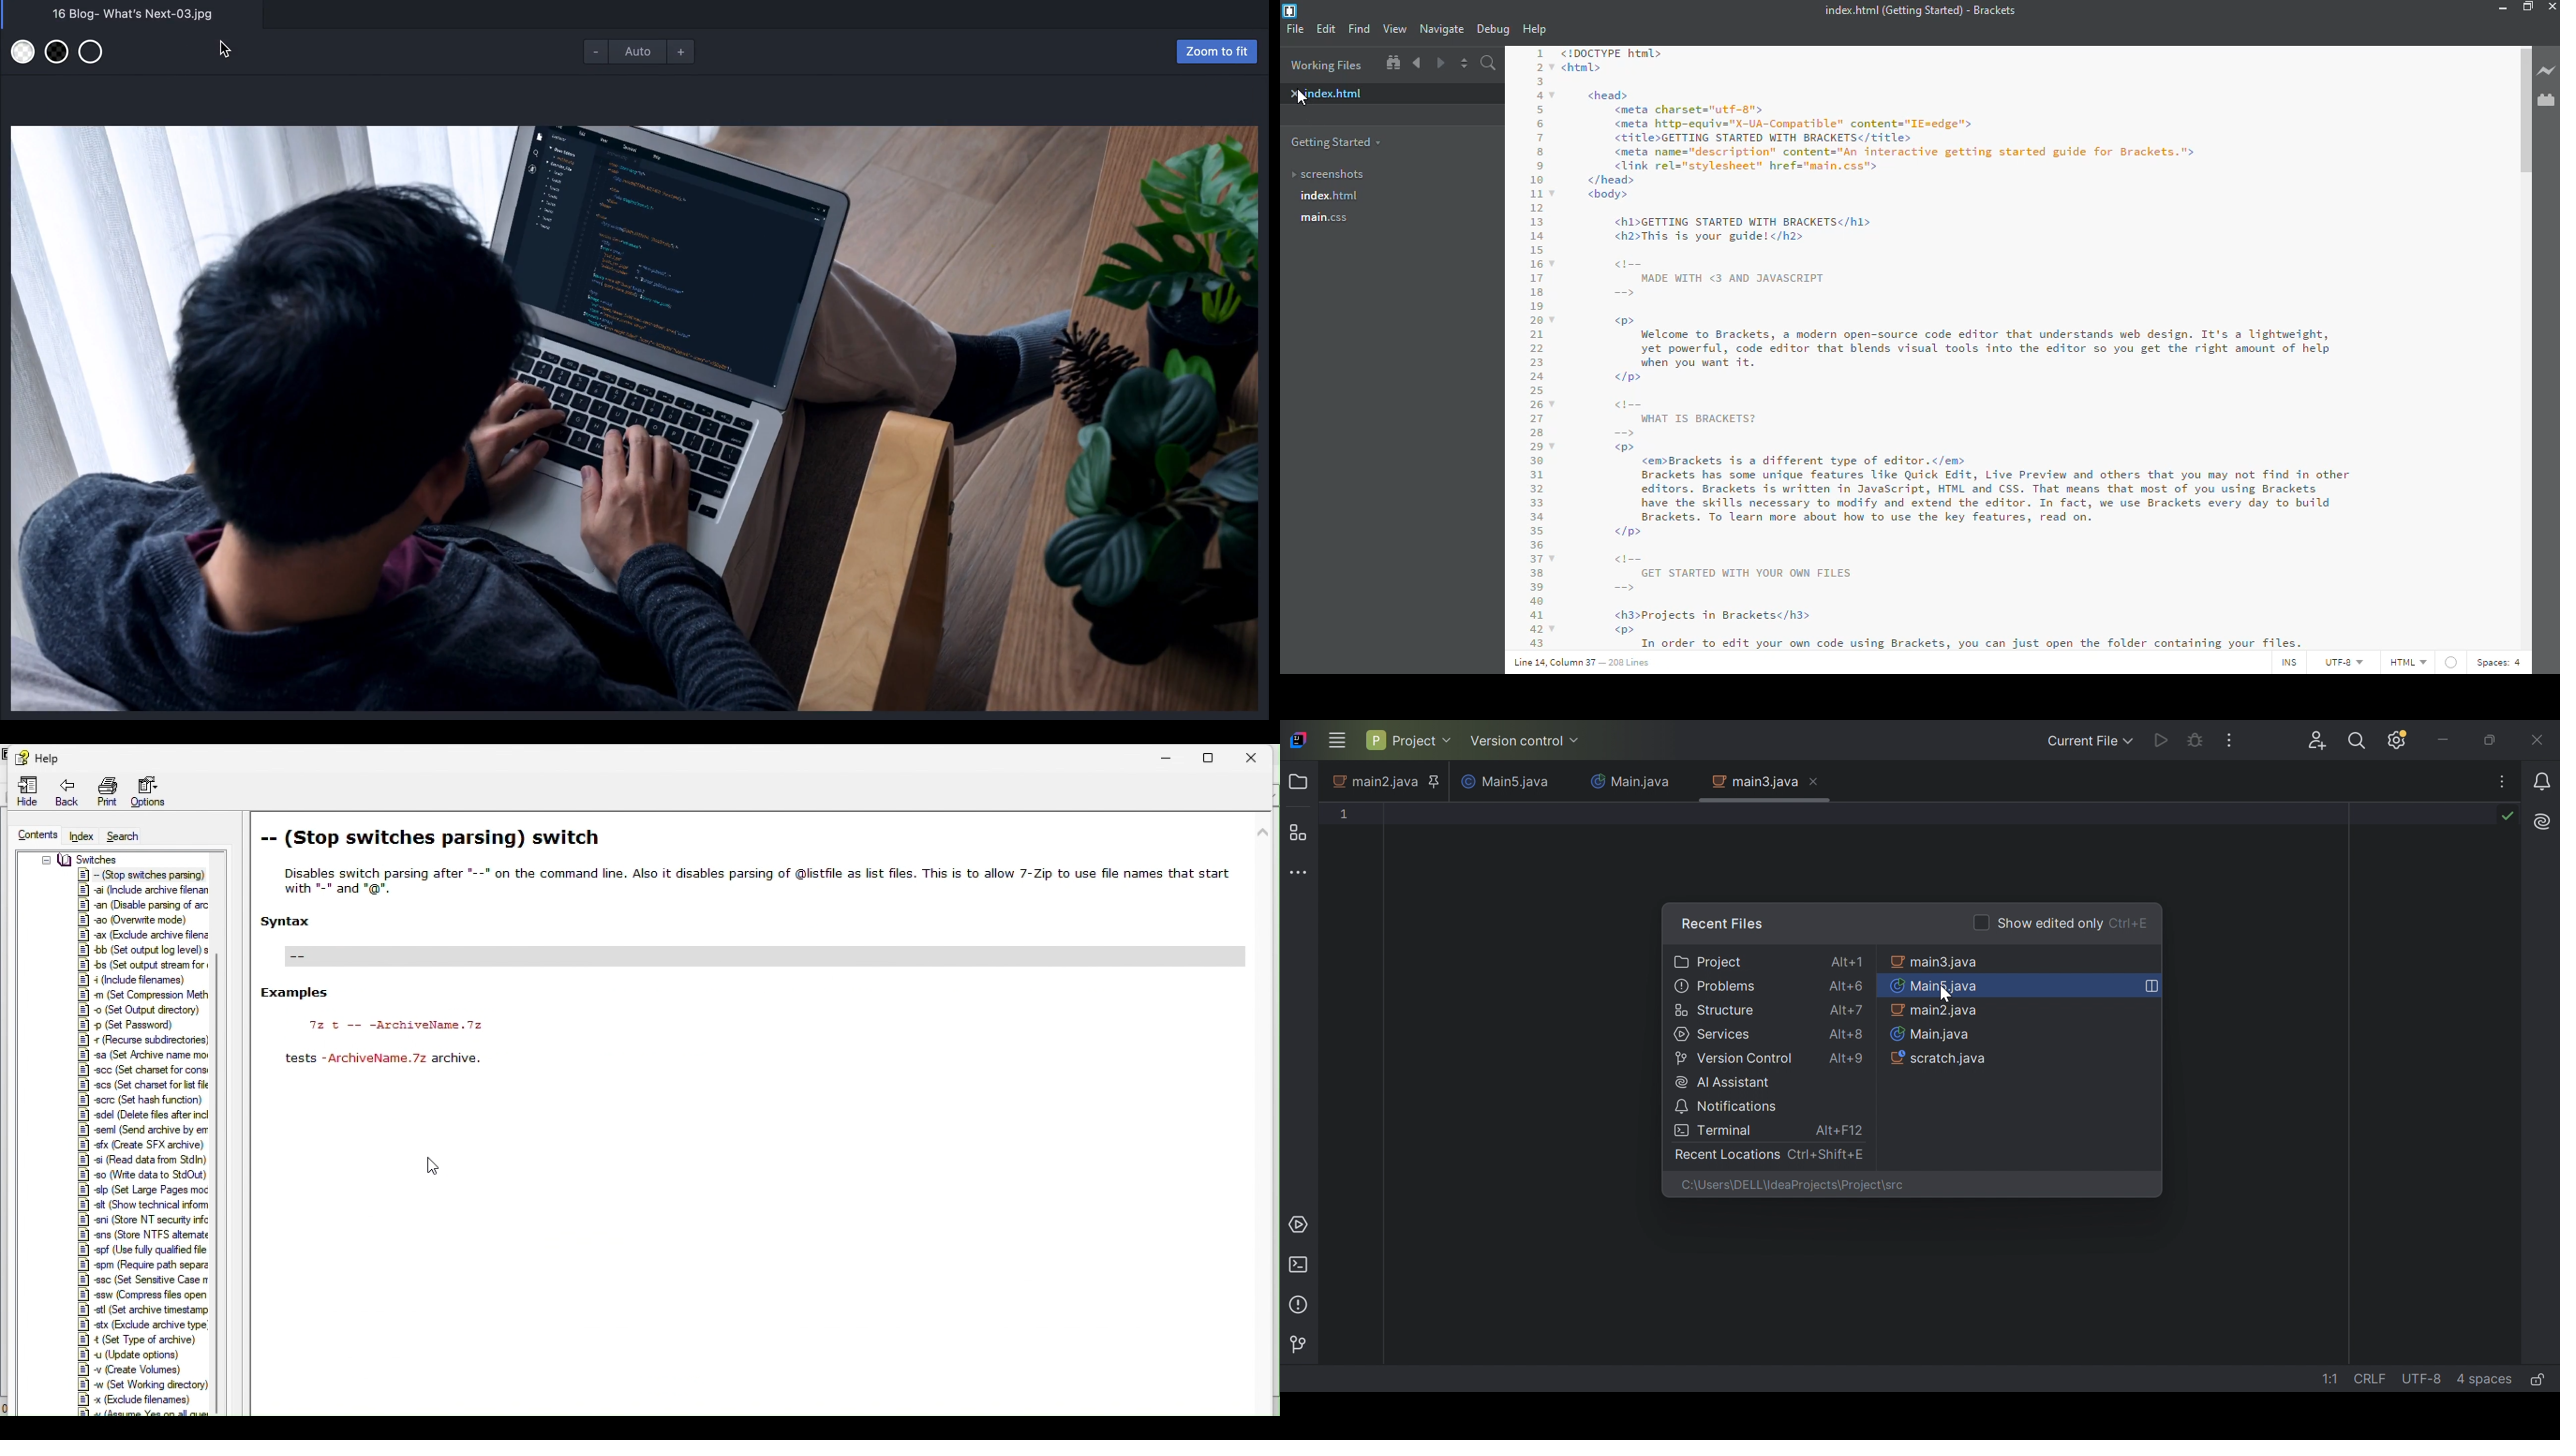 Image resolution: width=2576 pixels, height=1456 pixels. What do you see at coordinates (1939, 1011) in the screenshot?
I see `main2.java` at bounding box center [1939, 1011].